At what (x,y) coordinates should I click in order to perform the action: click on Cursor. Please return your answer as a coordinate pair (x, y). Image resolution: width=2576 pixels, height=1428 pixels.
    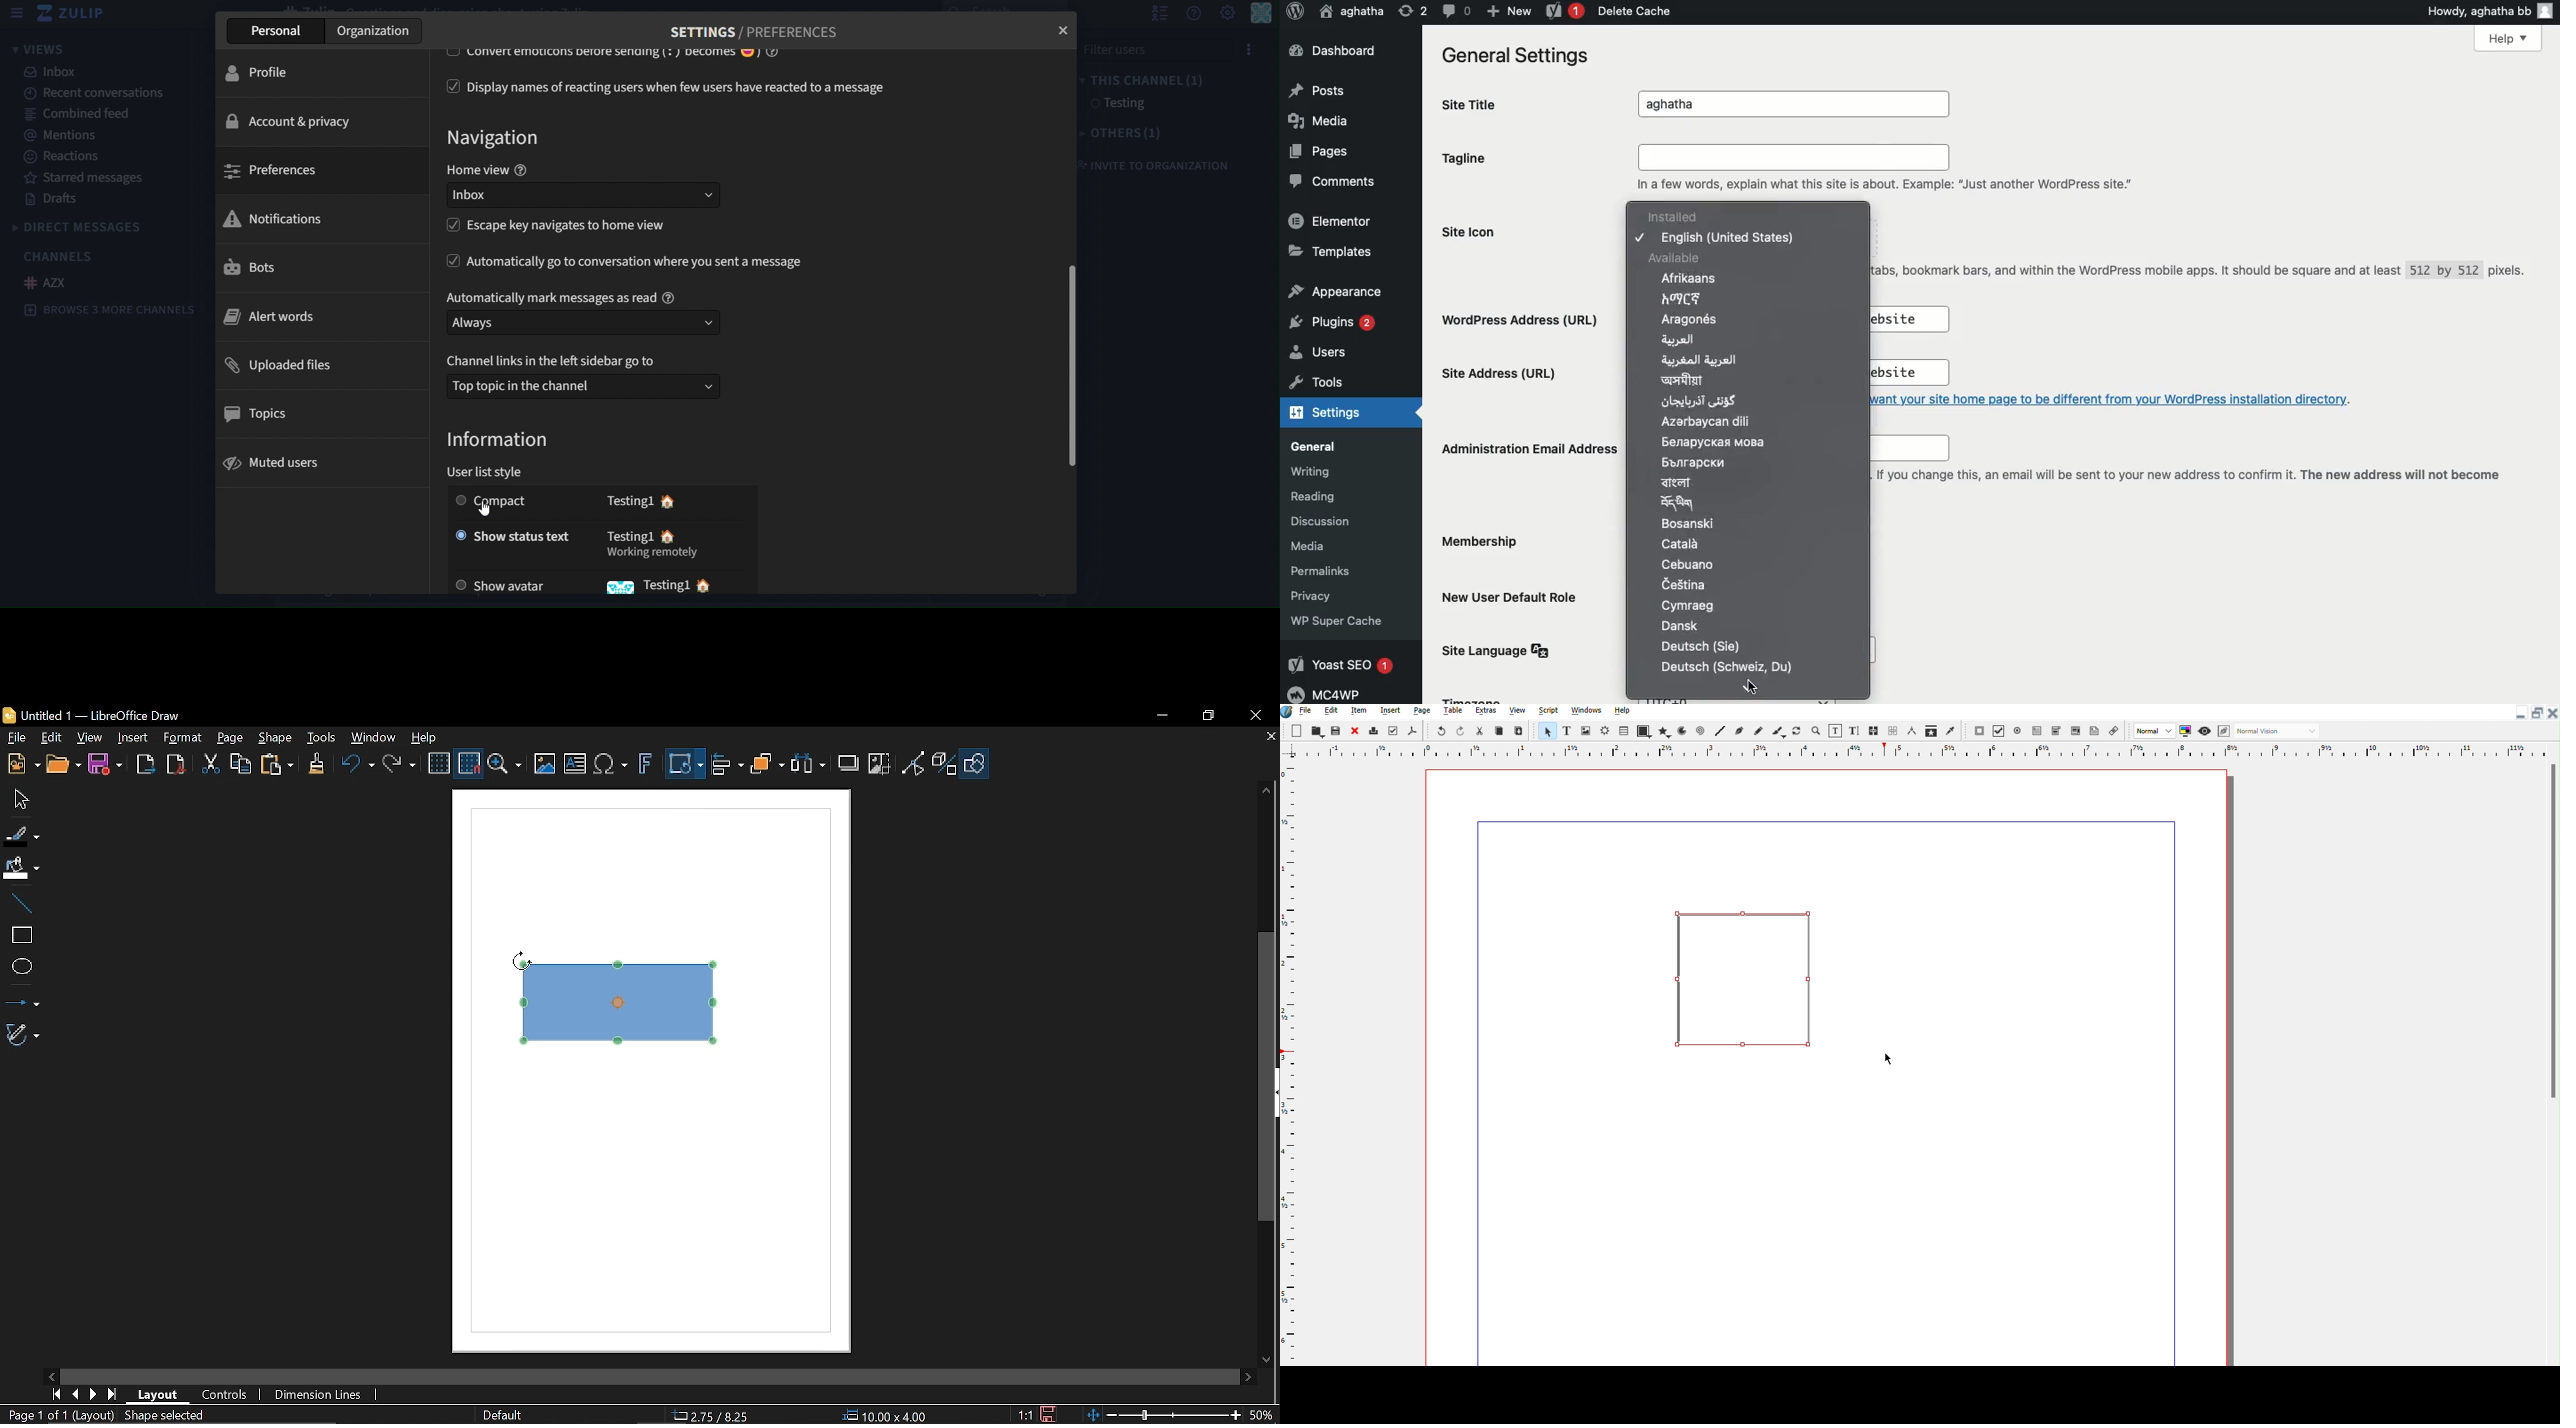
    Looking at the image, I should click on (521, 961).